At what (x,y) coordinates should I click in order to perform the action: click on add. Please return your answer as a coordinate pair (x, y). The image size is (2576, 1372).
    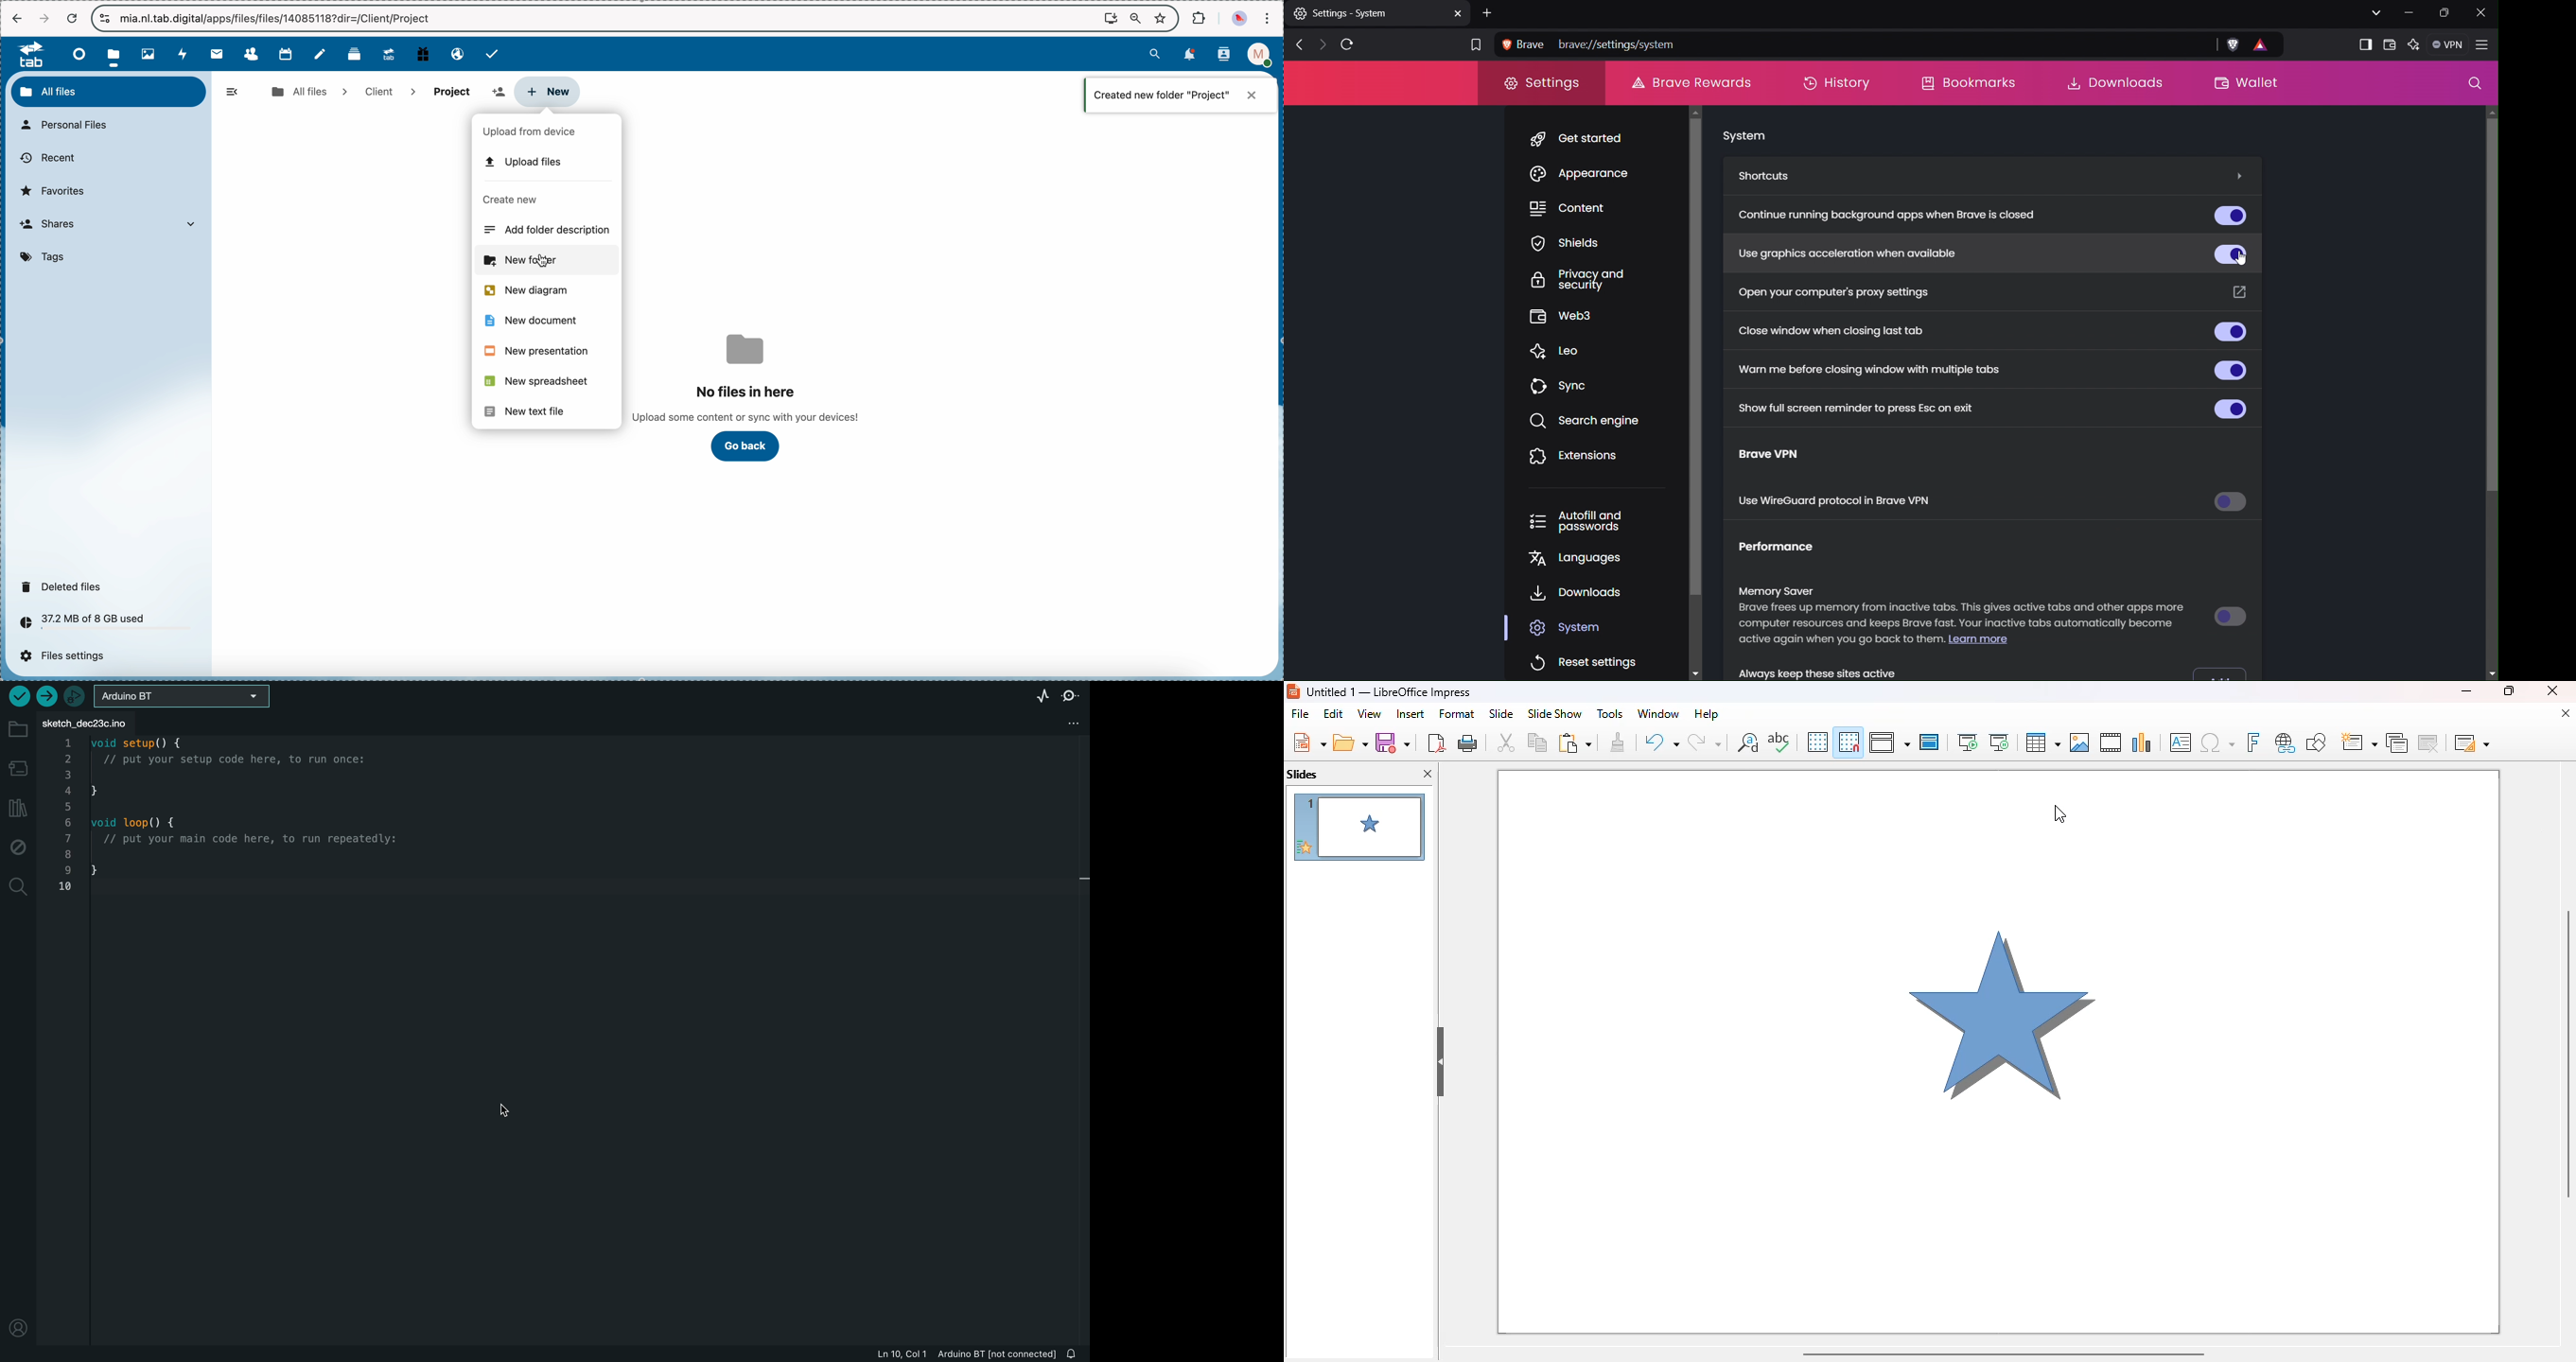
    Looking at the image, I should click on (497, 92).